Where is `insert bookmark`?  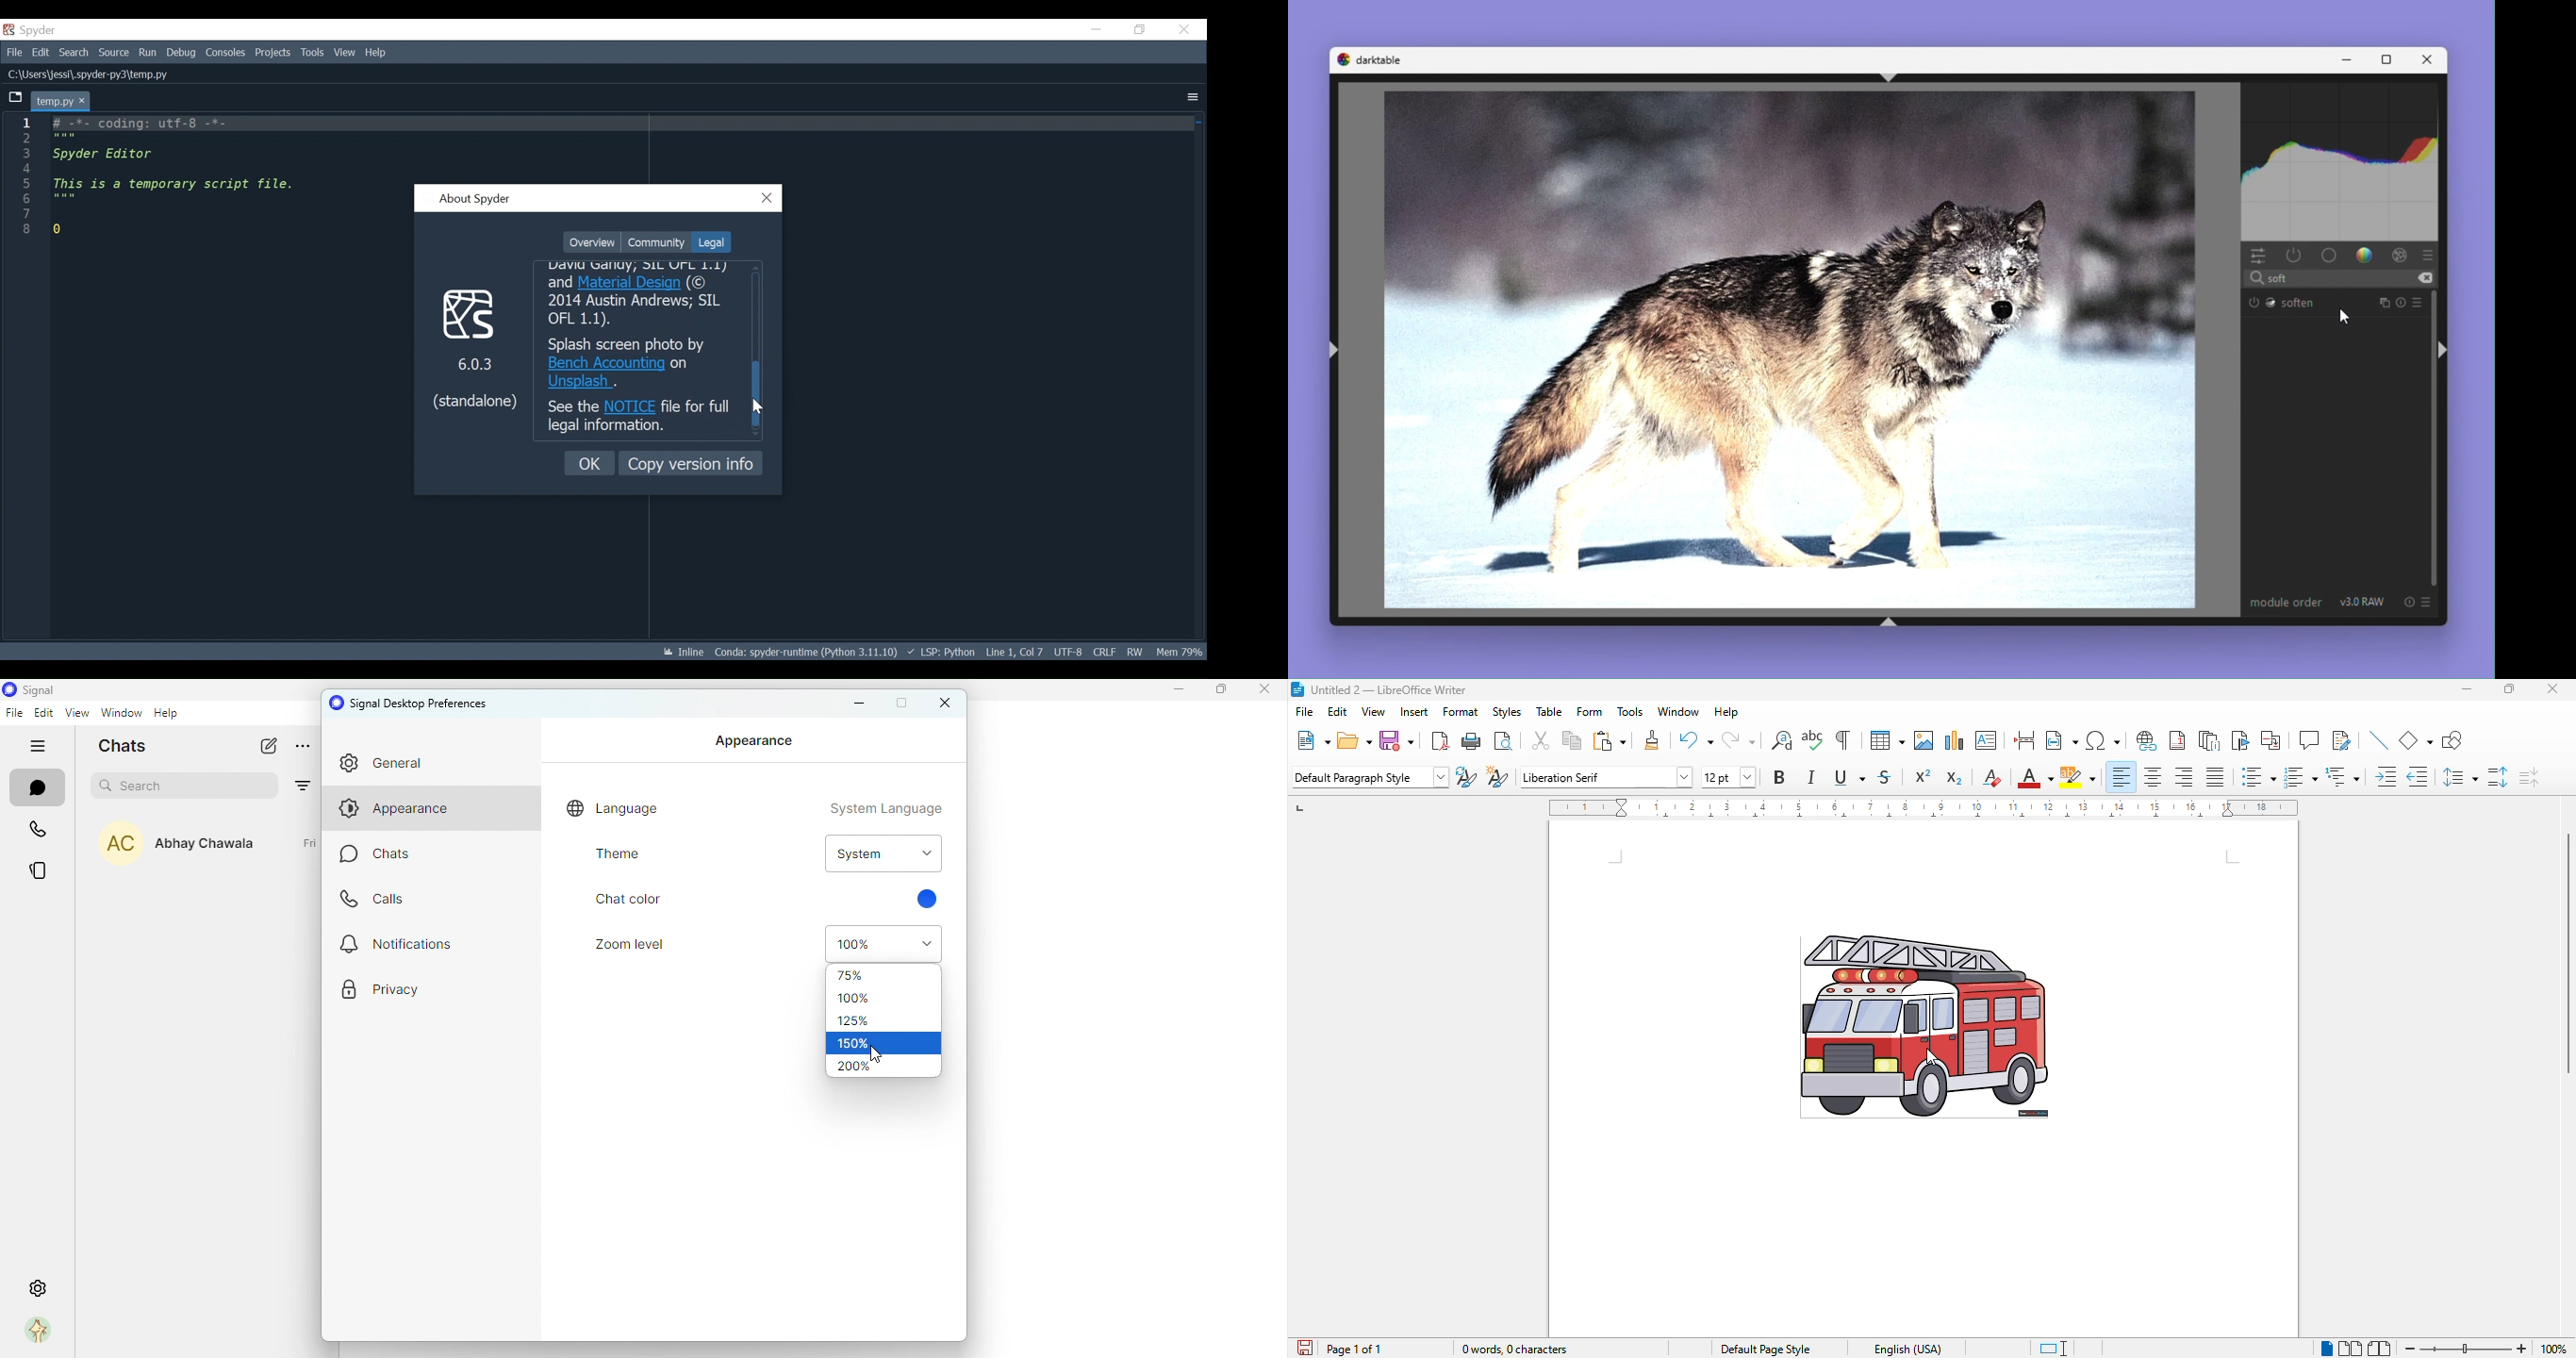
insert bookmark is located at coordinates (2239, 740).